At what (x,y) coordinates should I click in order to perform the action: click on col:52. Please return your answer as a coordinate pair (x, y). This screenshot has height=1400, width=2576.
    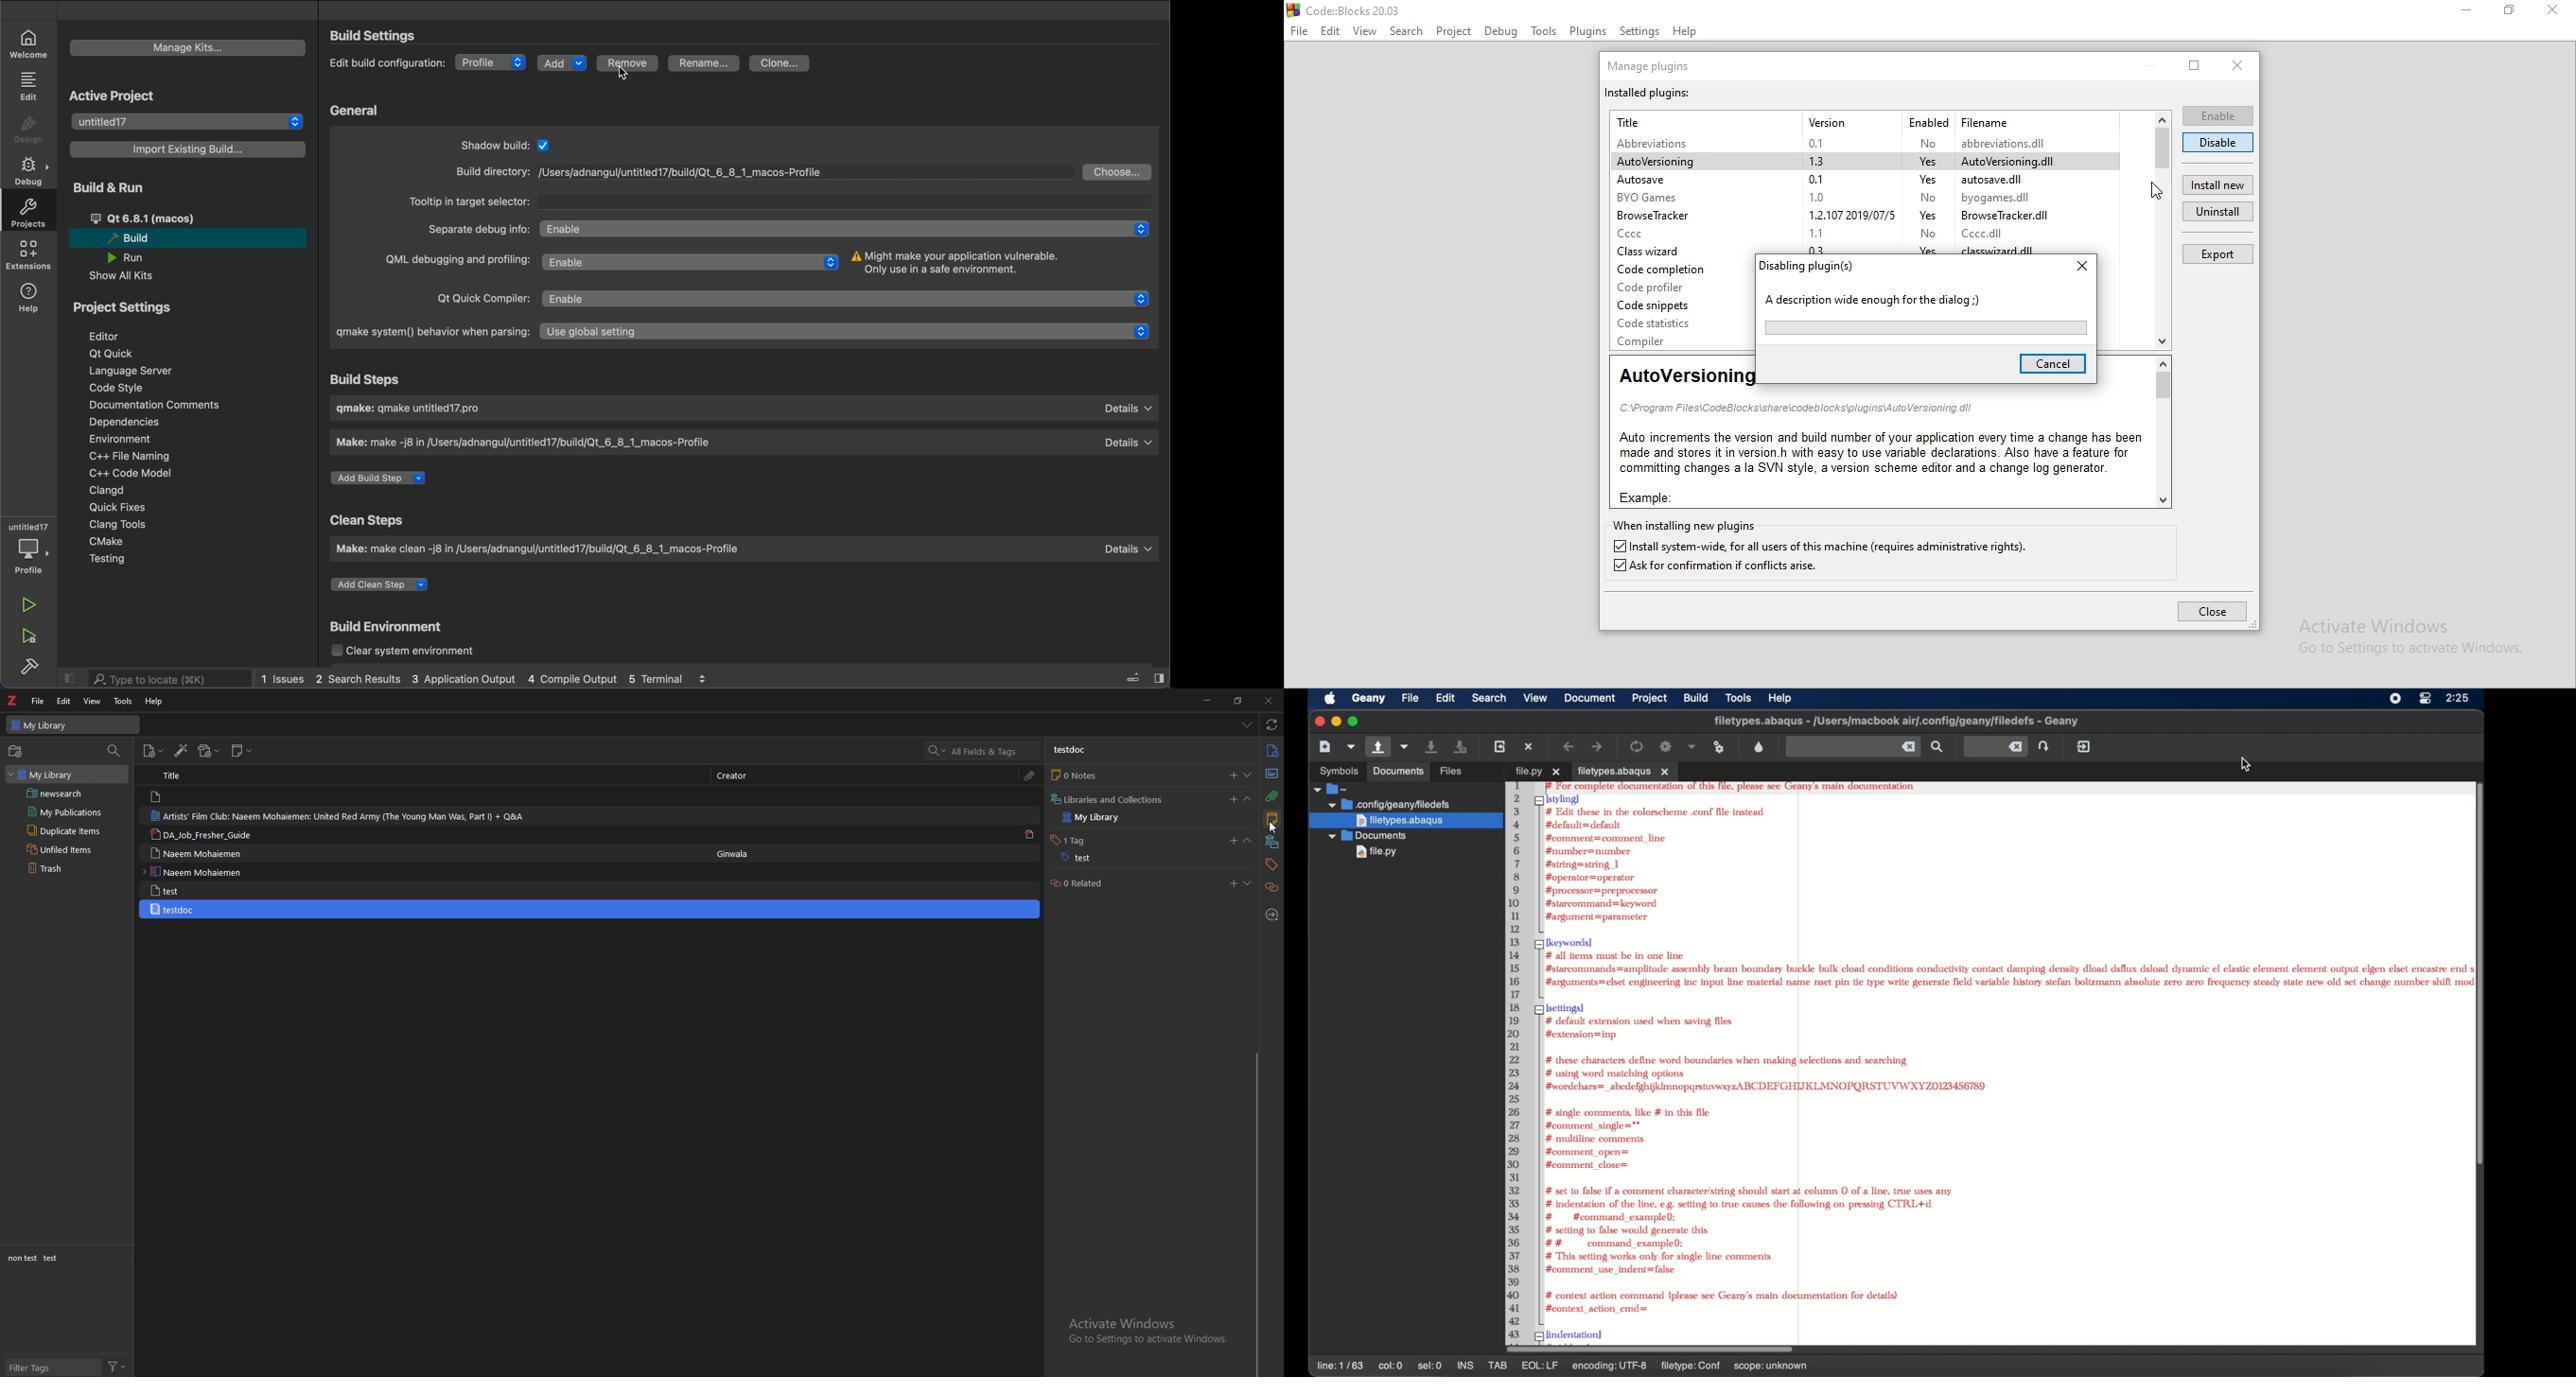
    Looking at the image, I should click on (1392, 1367).